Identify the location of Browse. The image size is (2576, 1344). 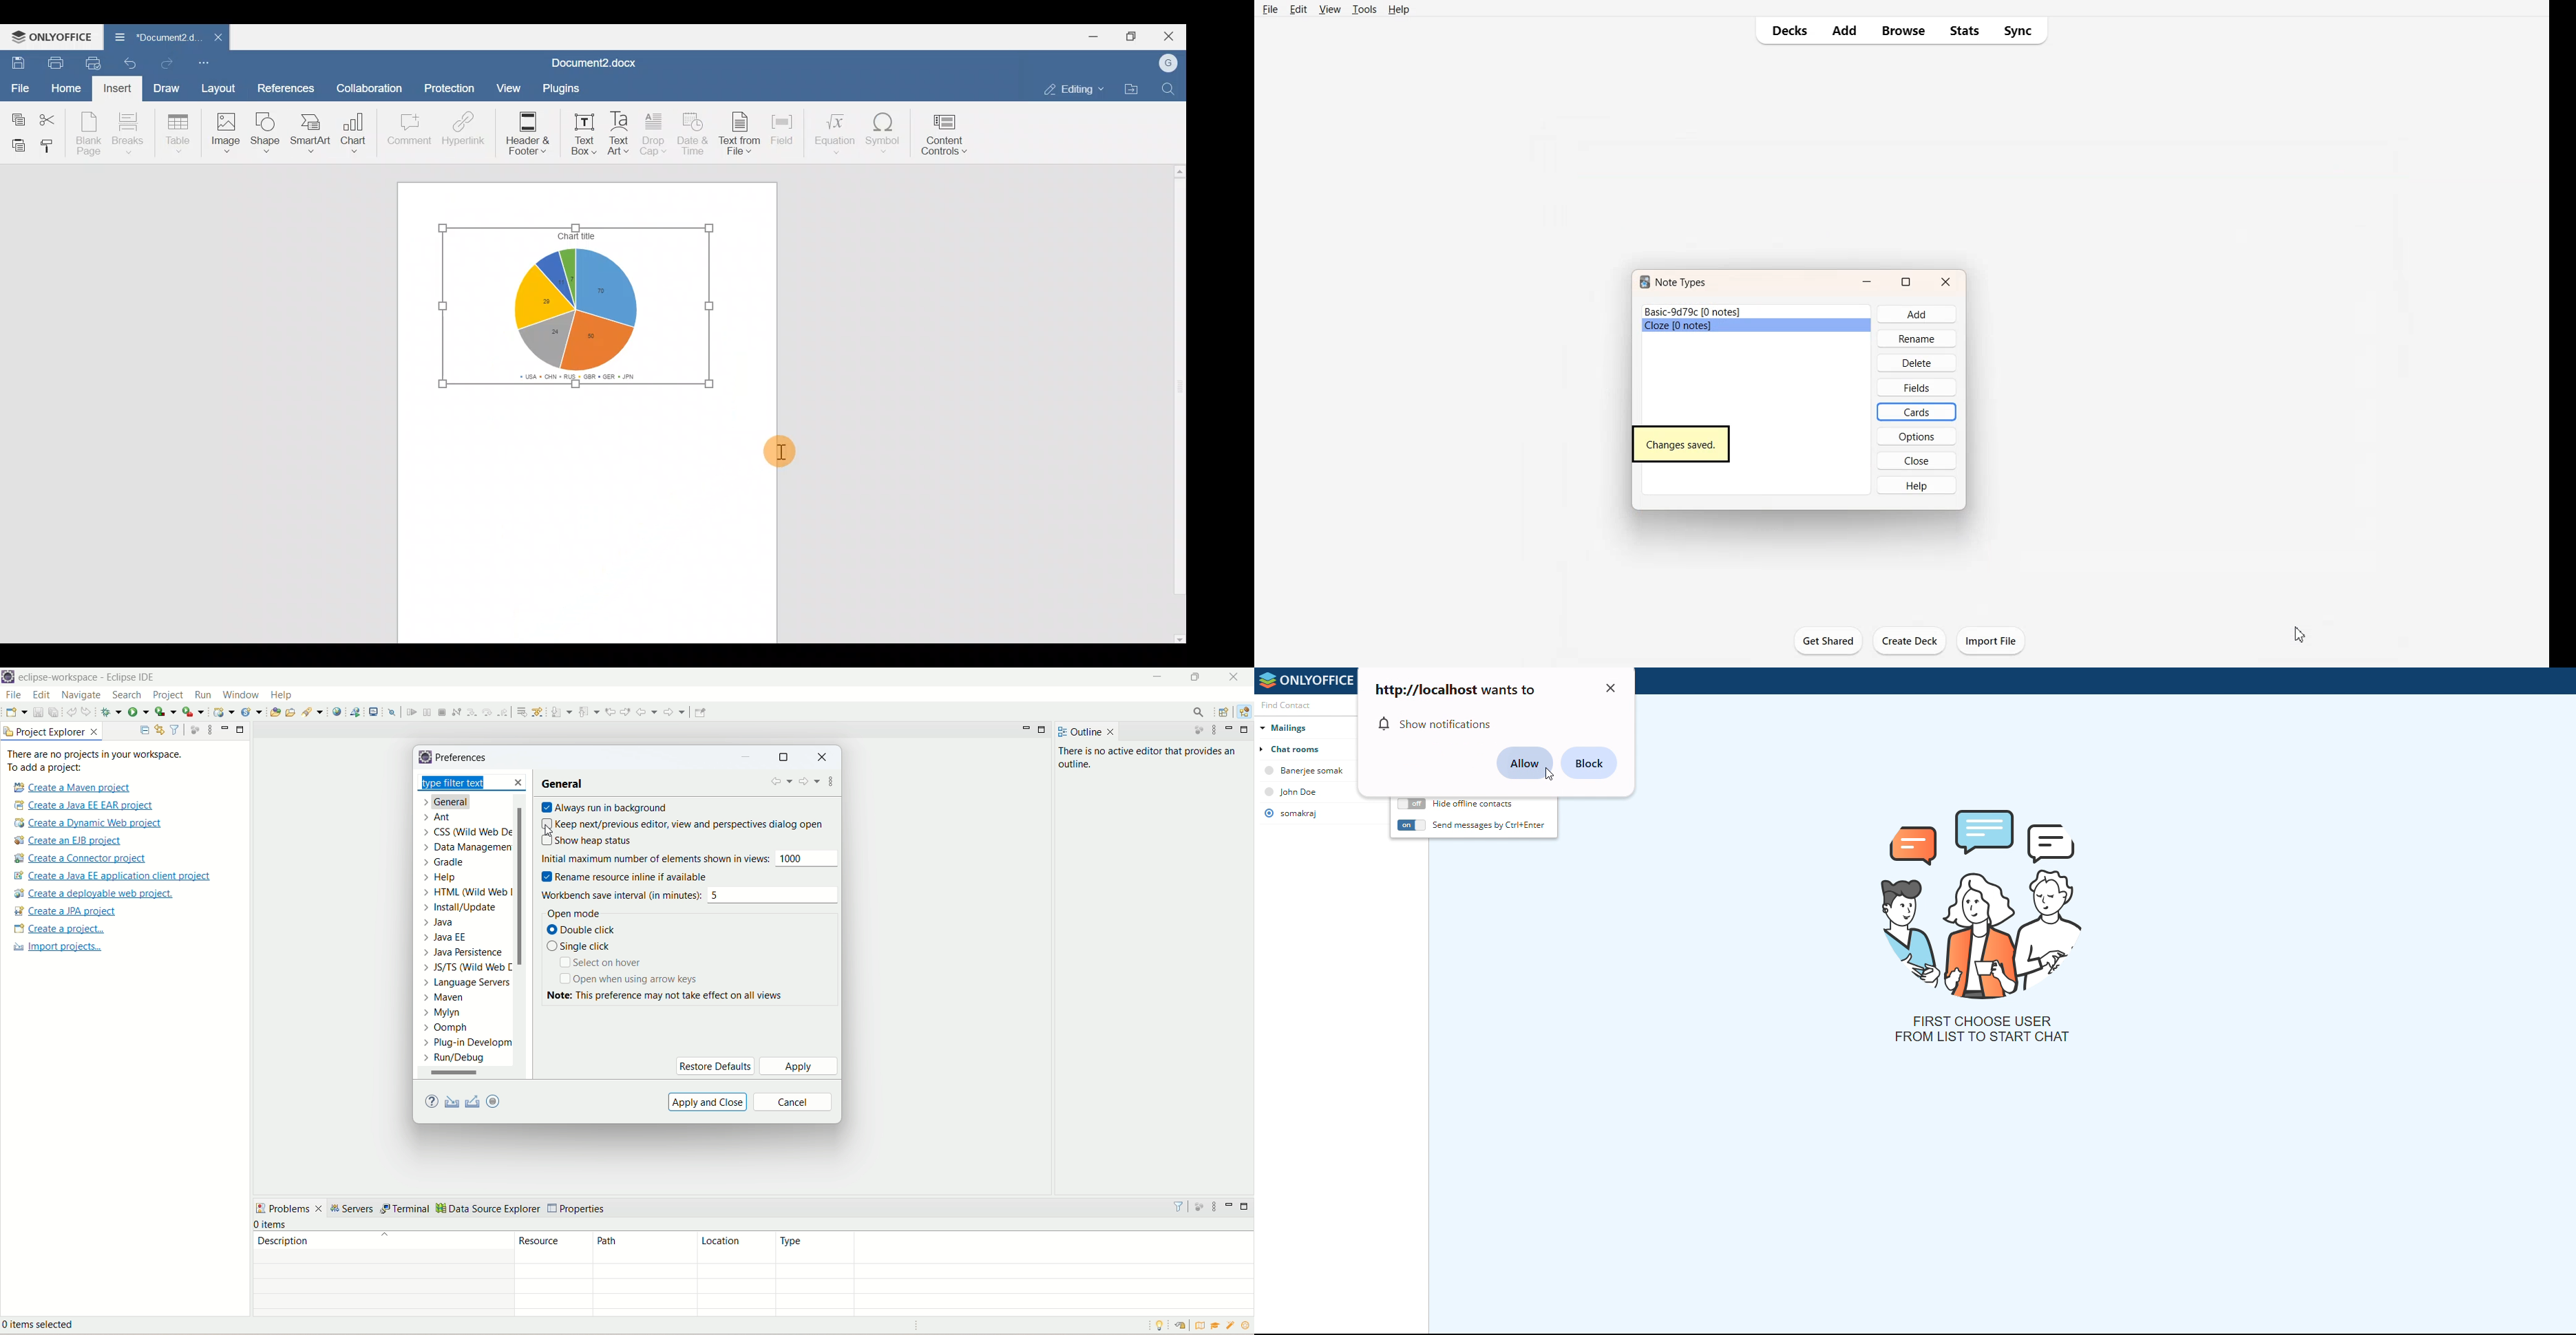
(1902, 31).